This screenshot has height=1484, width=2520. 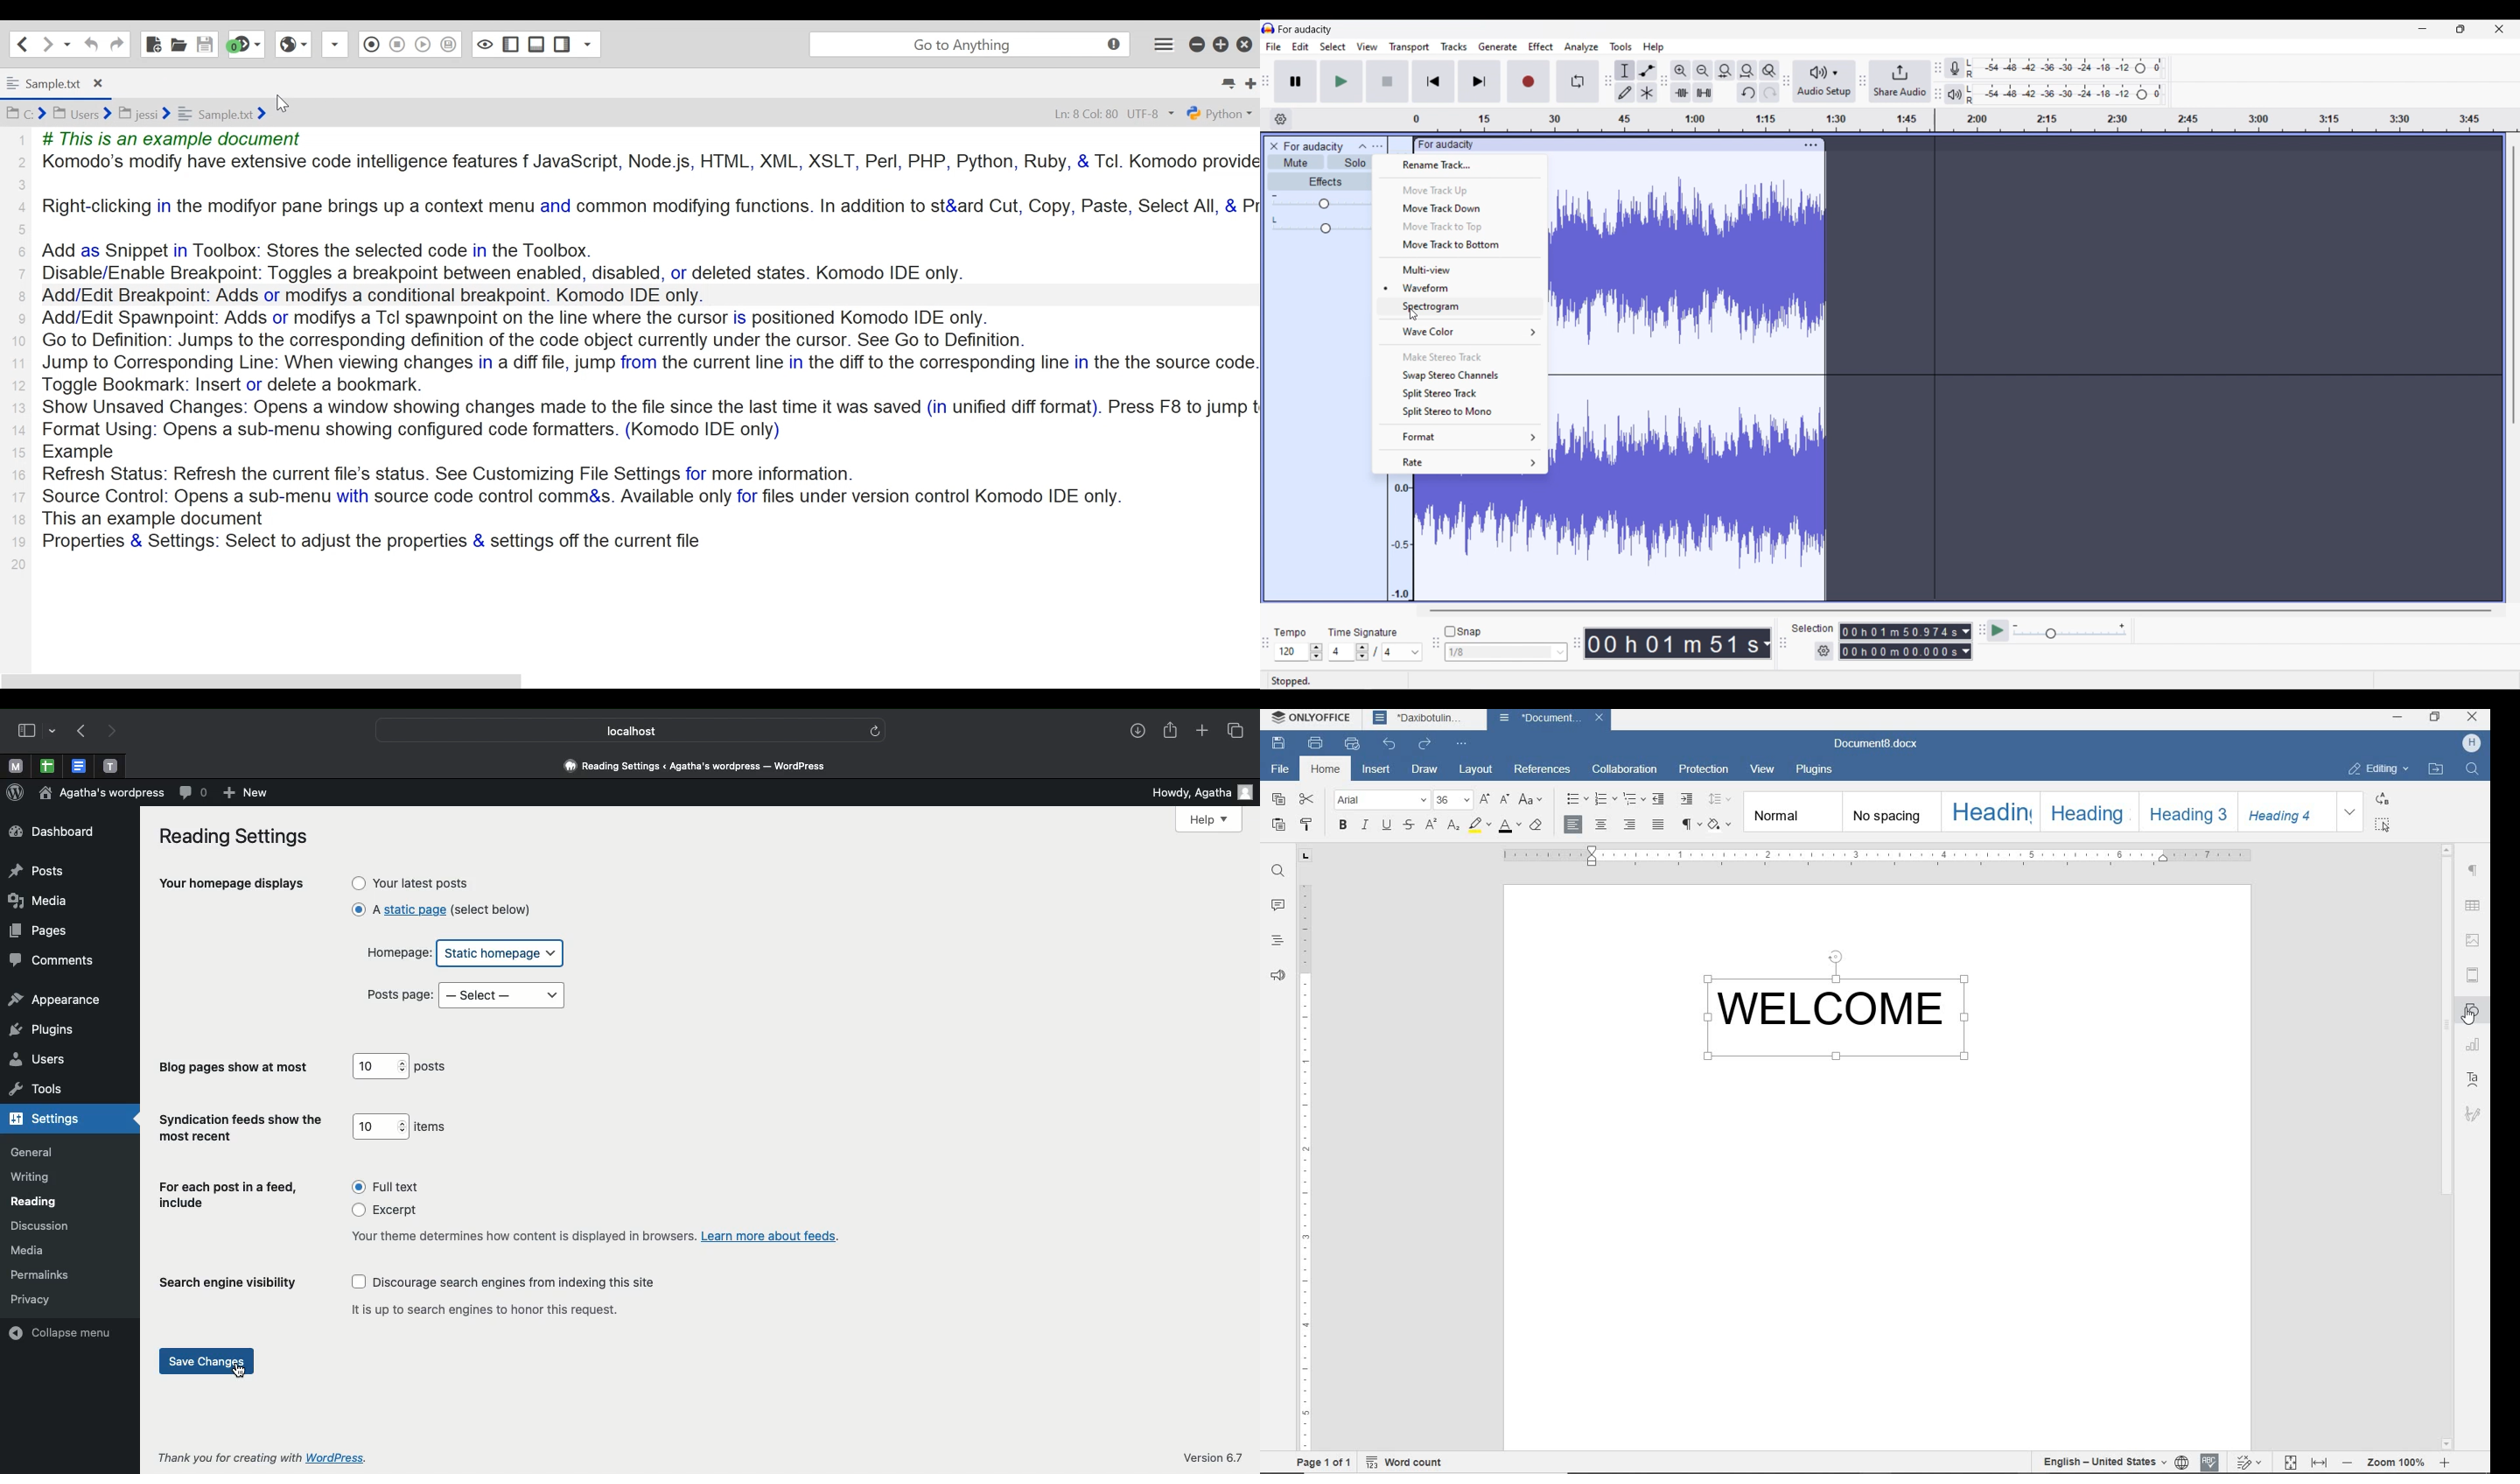 What do you see at coordinates (2090, 811) in the screenshot?
I see `Heading 2` at bounding box center [2090, 811].